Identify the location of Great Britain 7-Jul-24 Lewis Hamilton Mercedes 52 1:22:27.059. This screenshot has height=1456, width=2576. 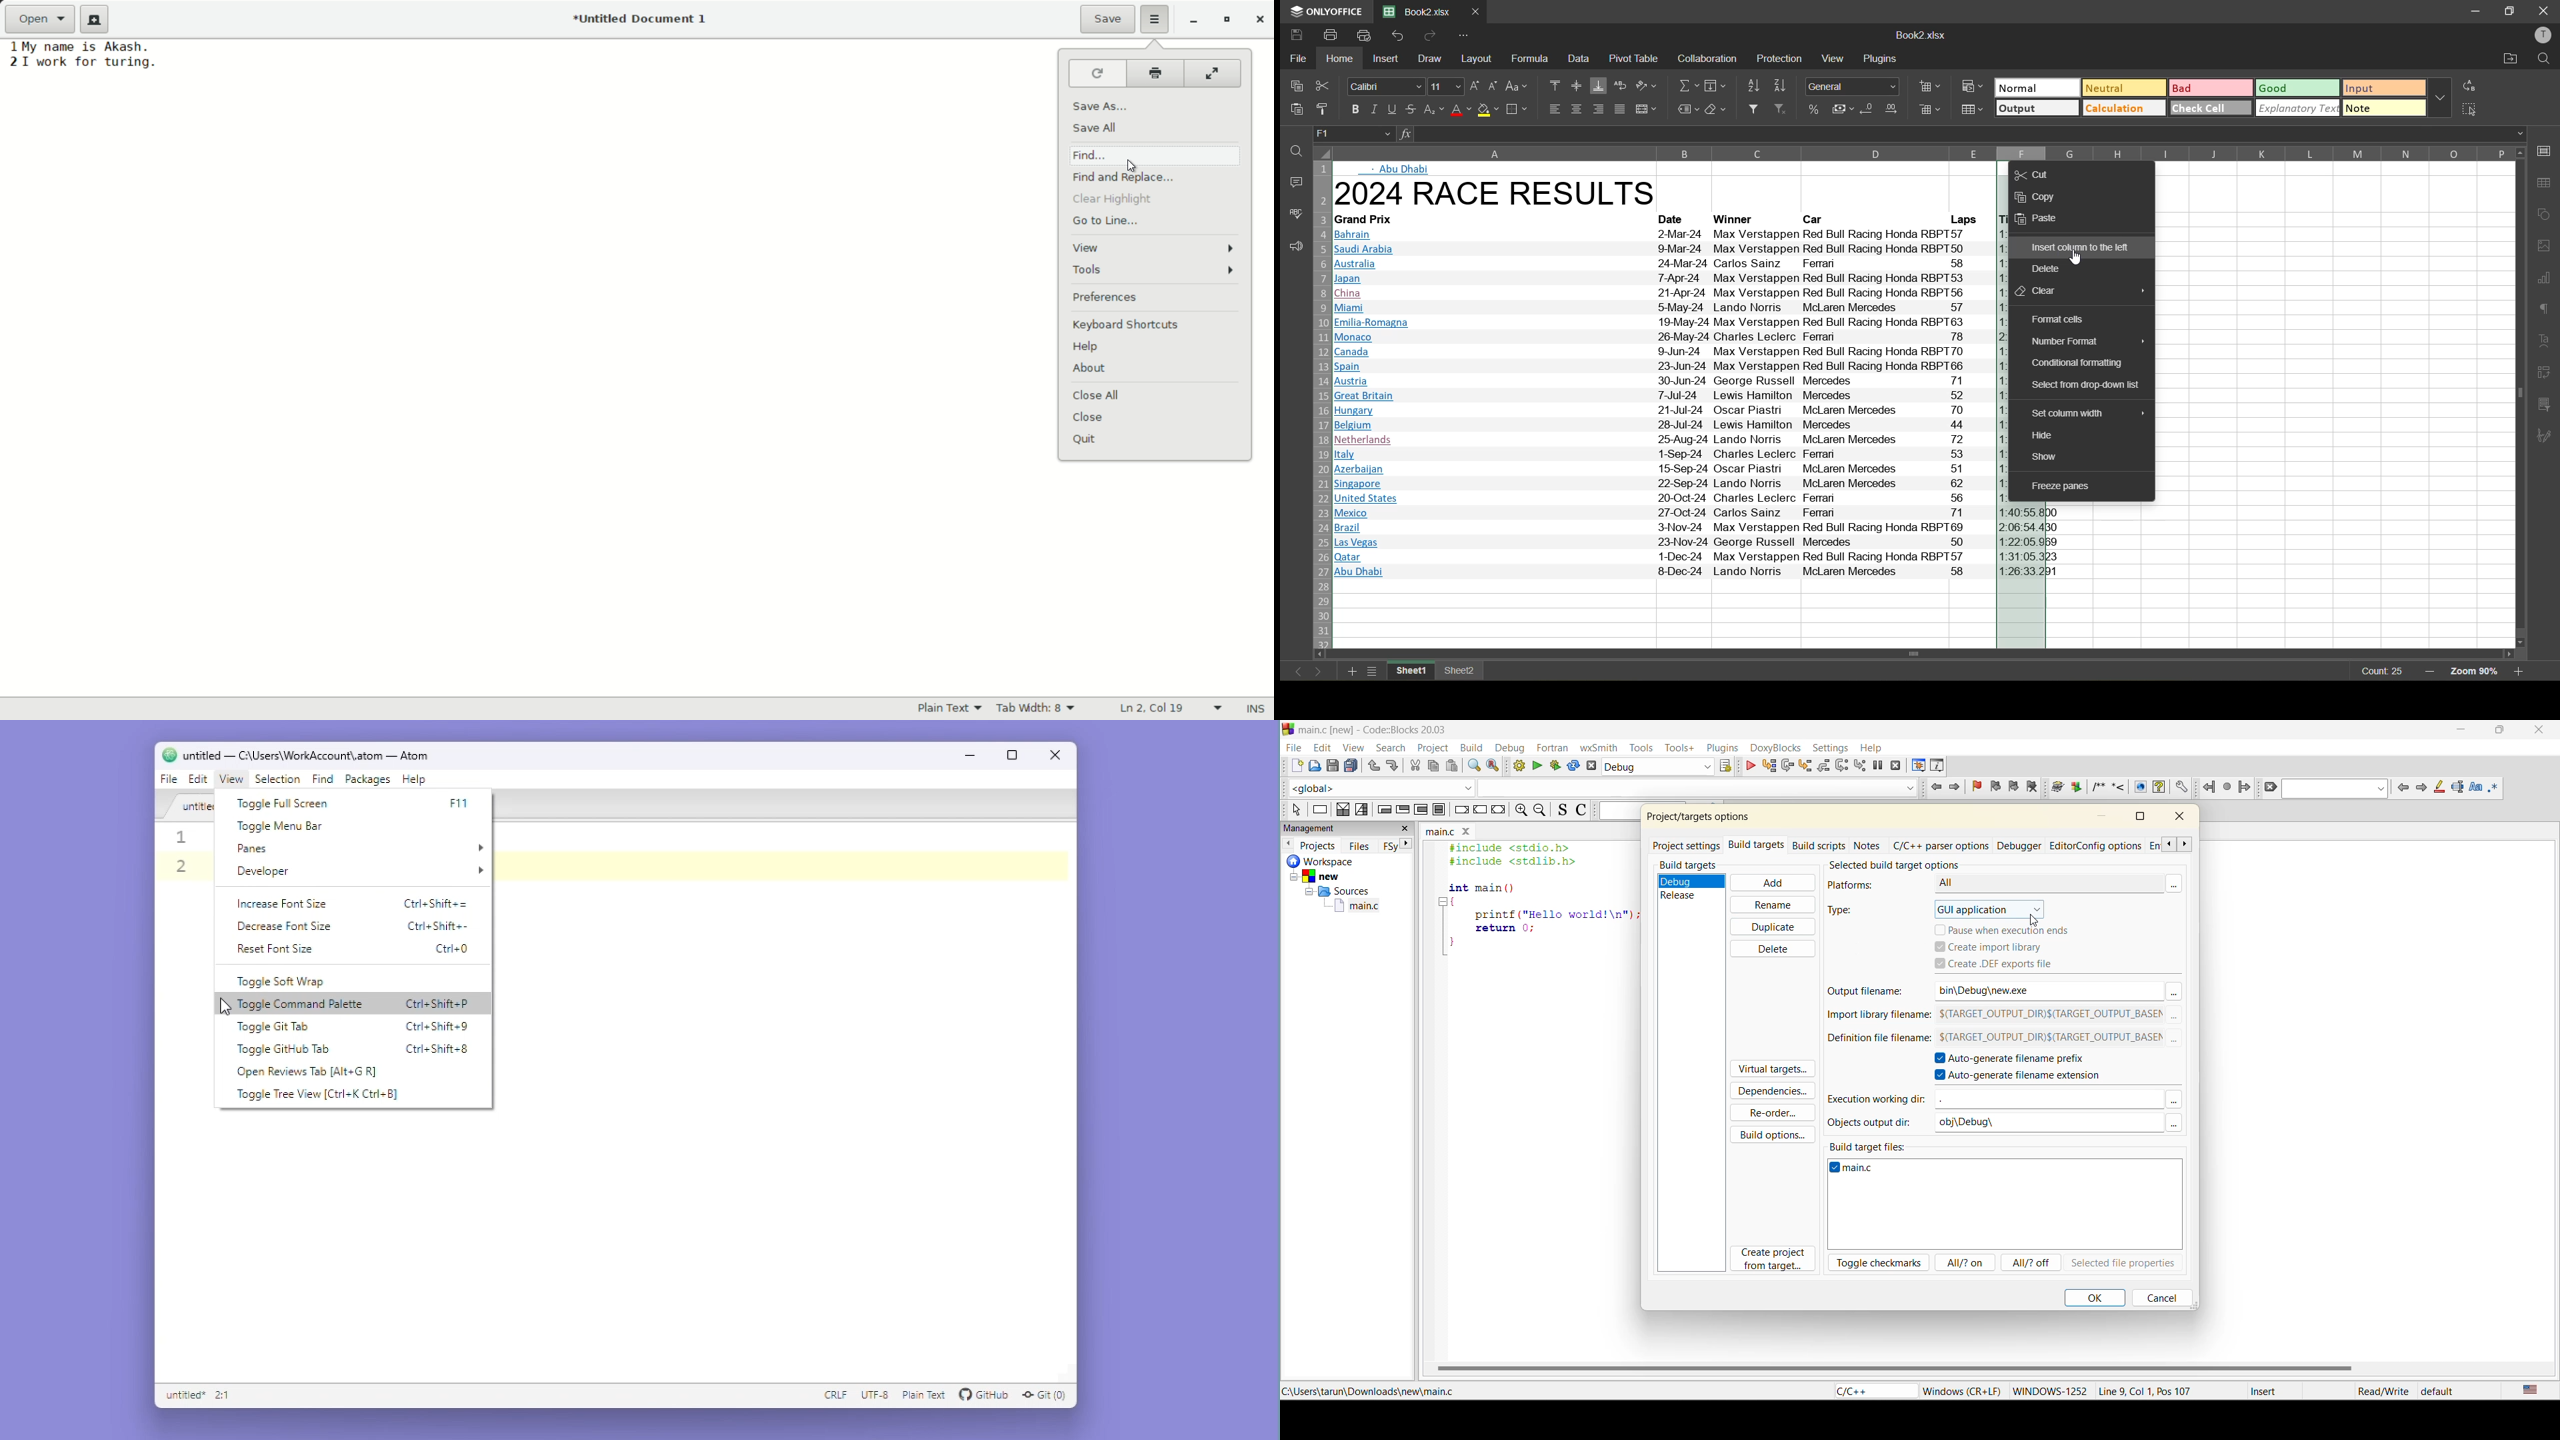
(1661, 397).